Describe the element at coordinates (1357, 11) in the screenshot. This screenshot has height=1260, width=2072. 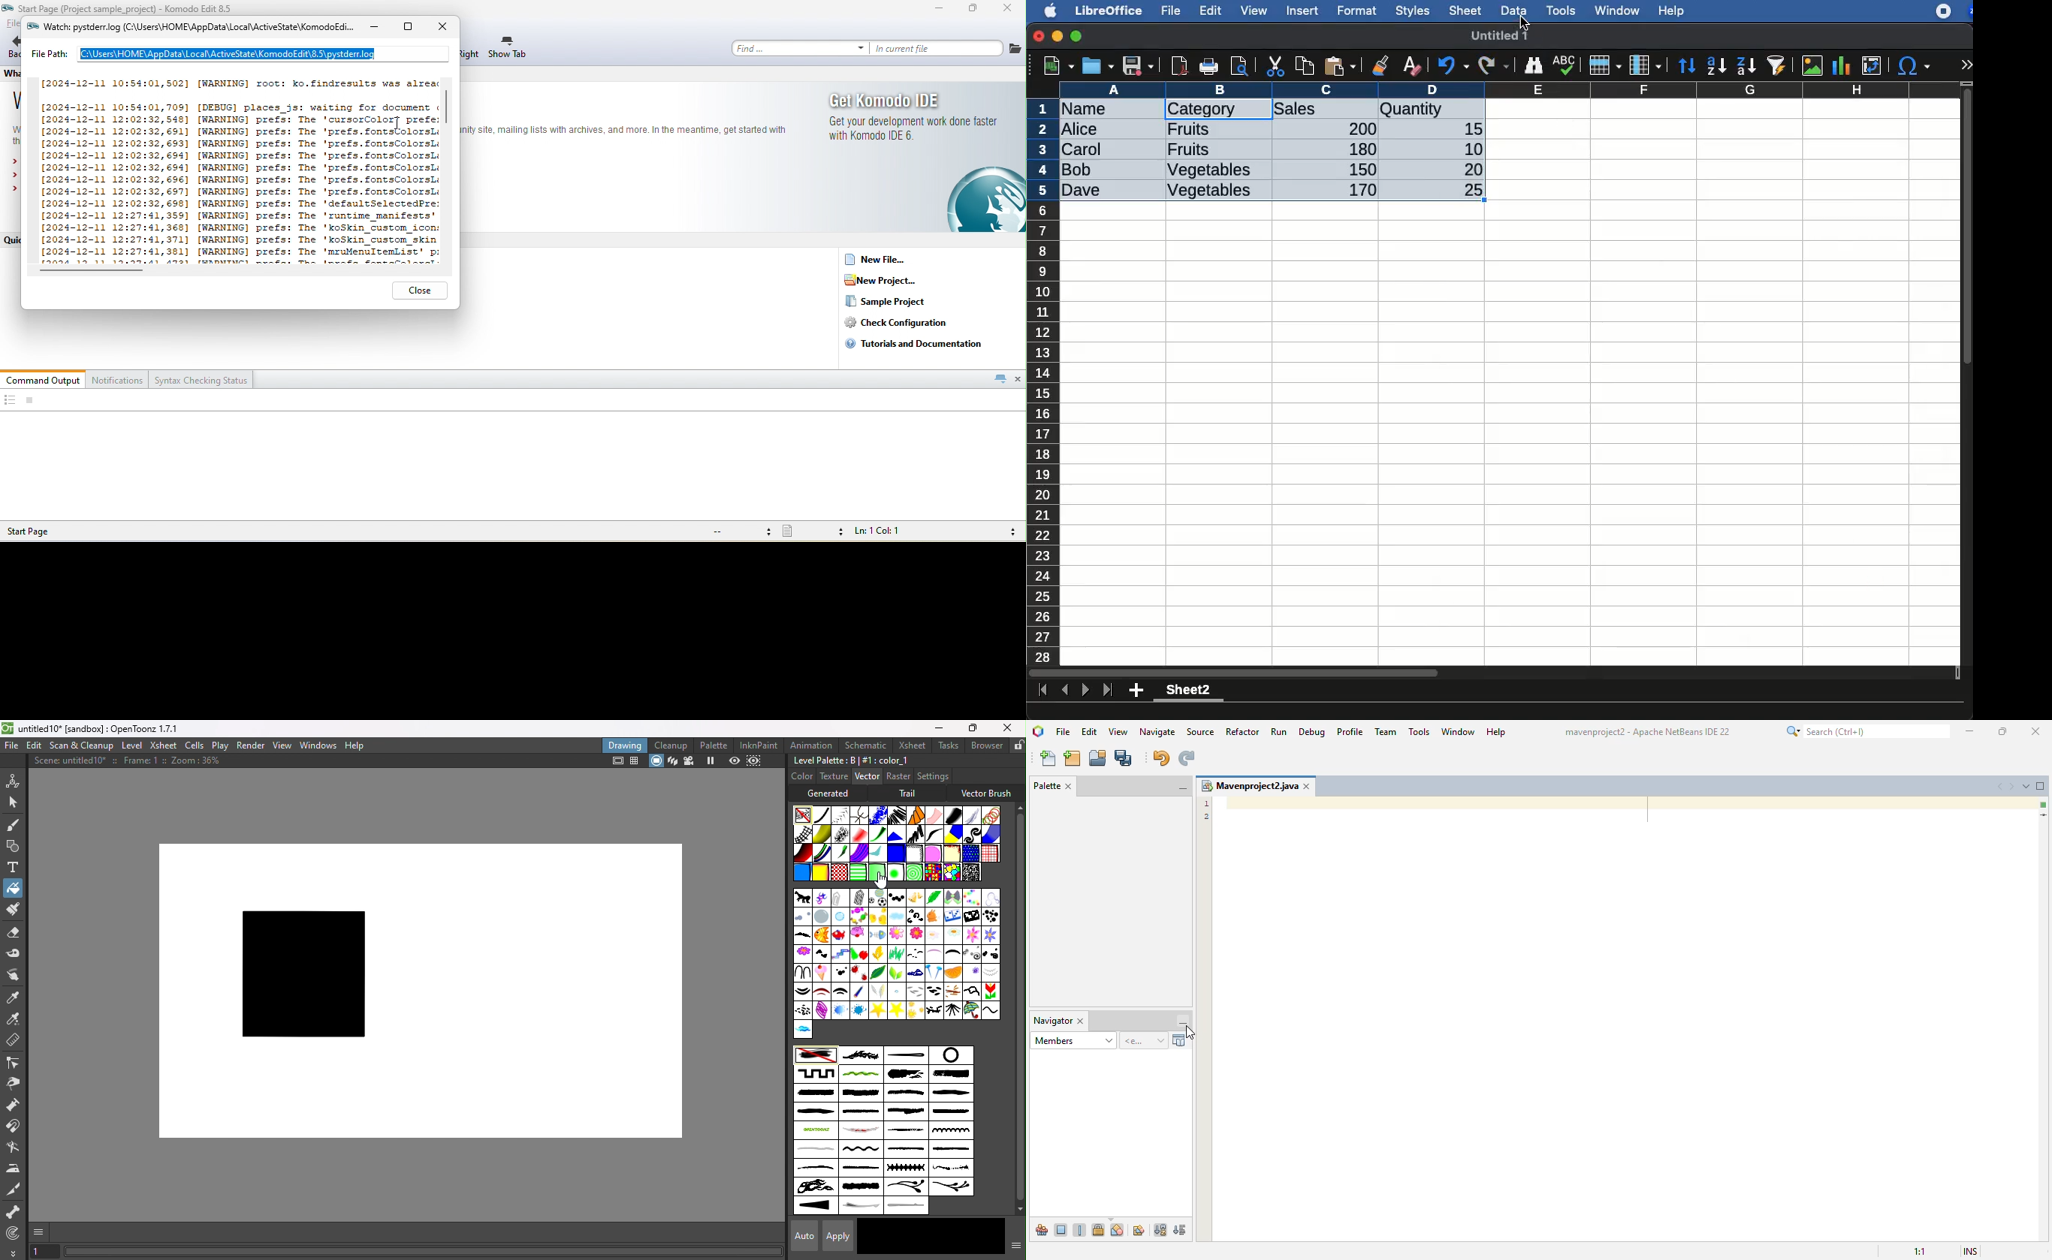
I see `format` at that location.